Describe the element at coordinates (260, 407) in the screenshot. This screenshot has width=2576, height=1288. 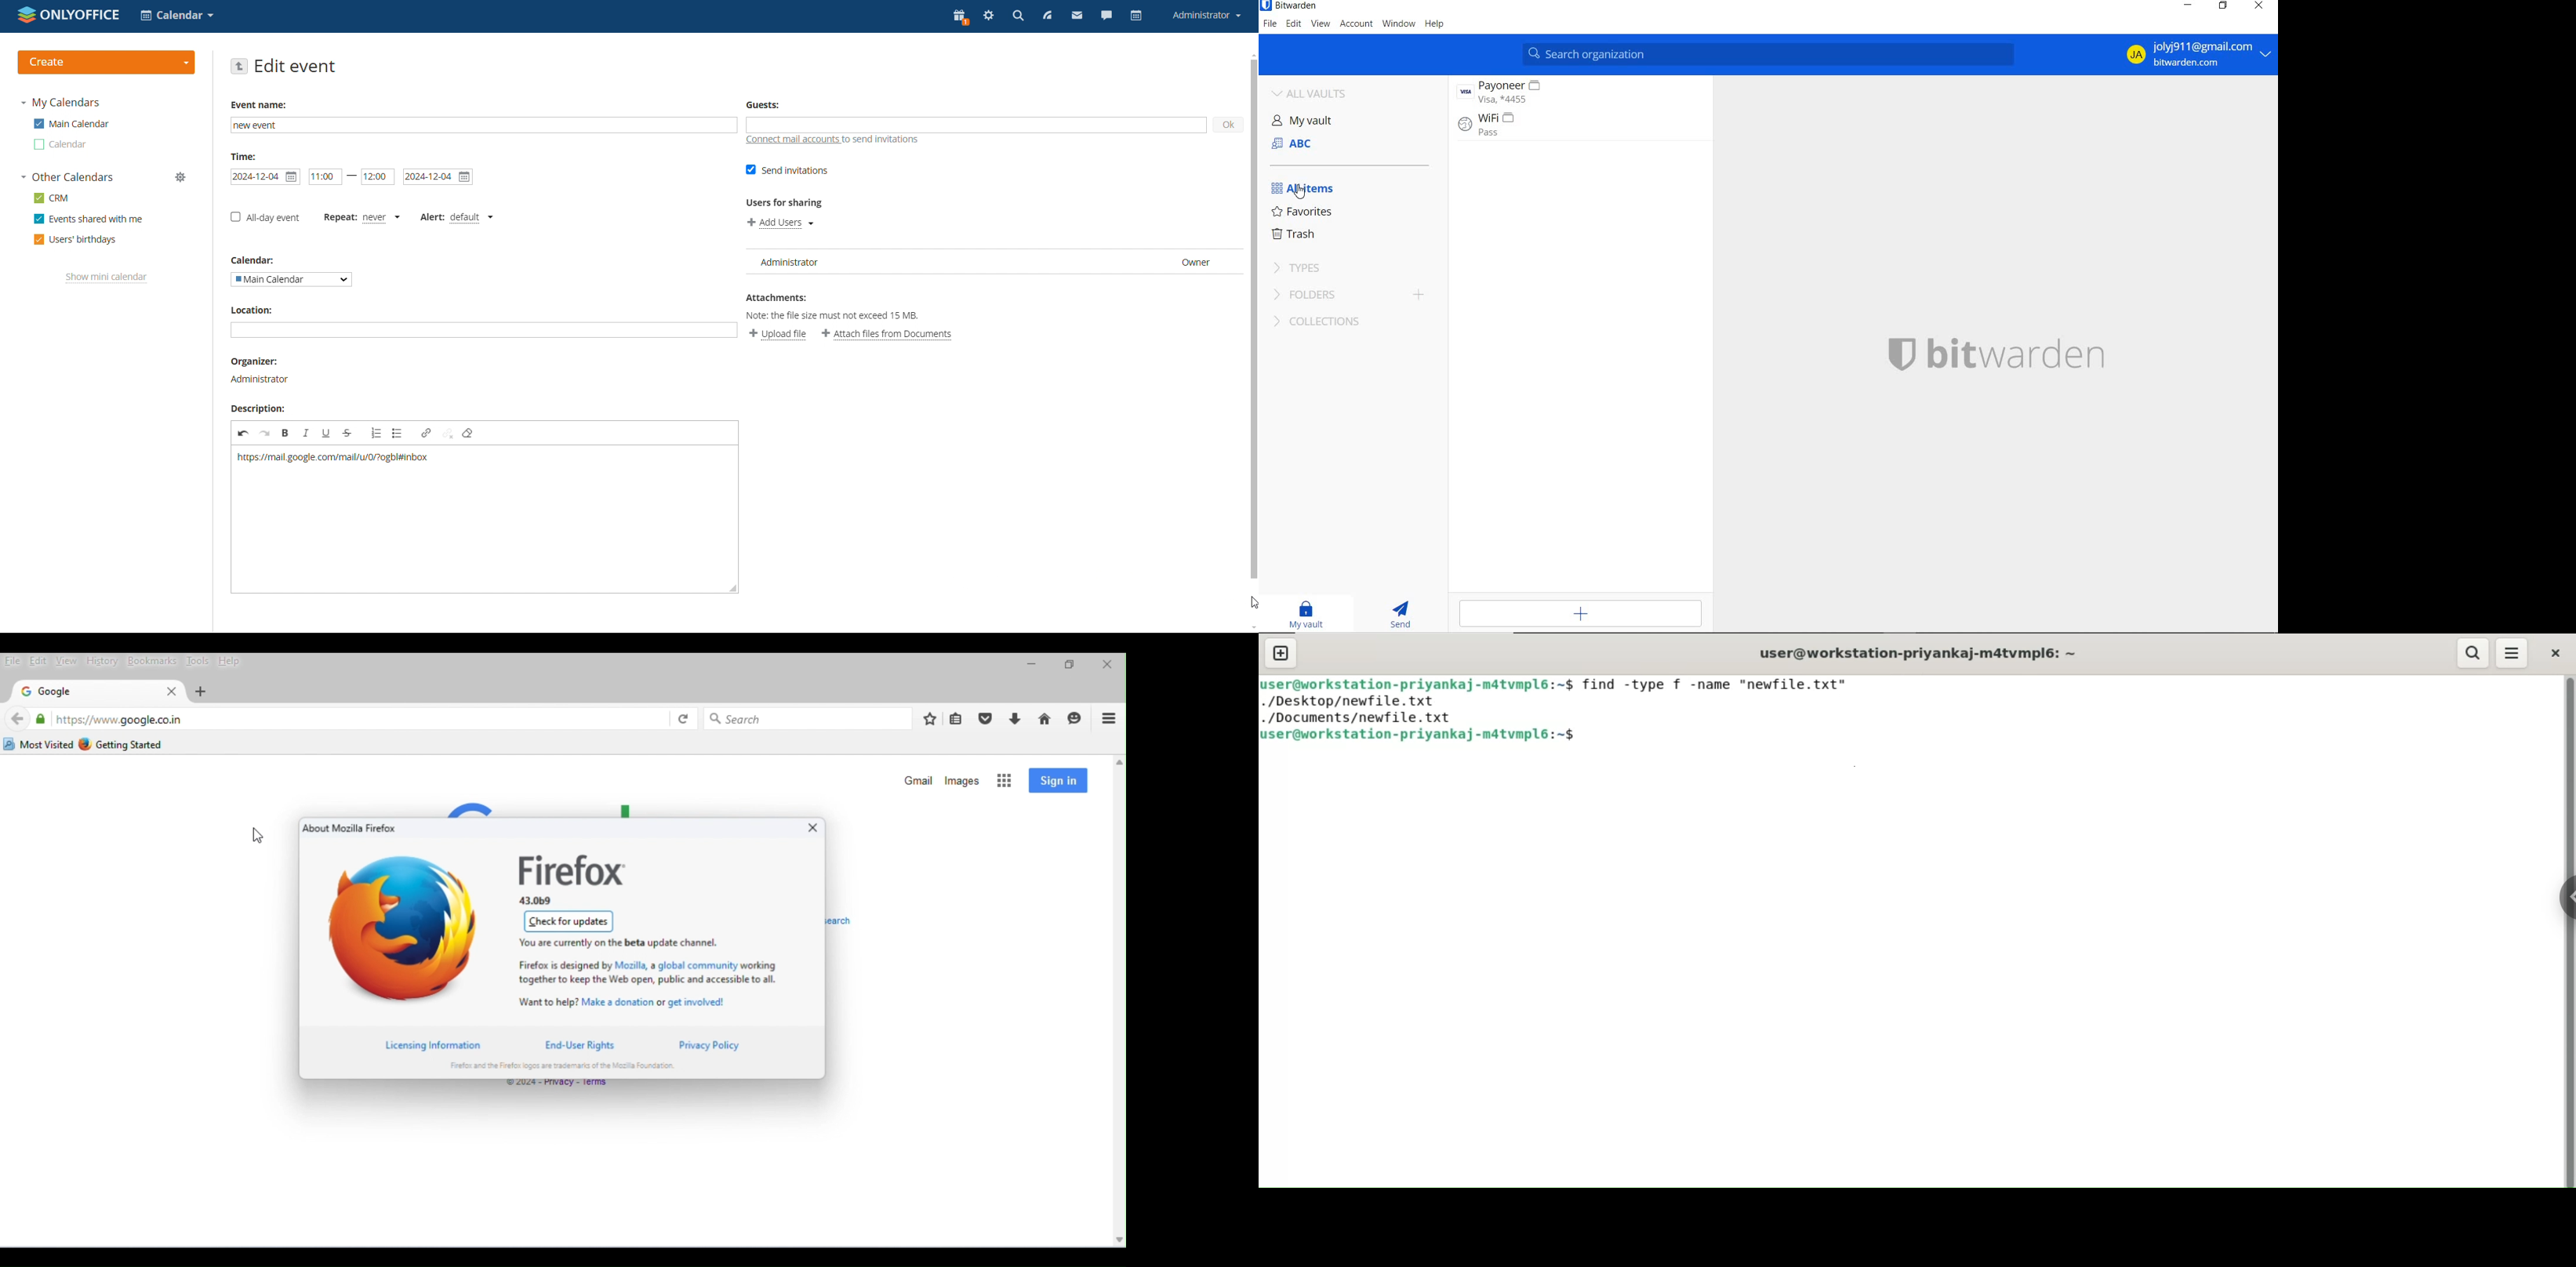
I see `Description:` at that location.